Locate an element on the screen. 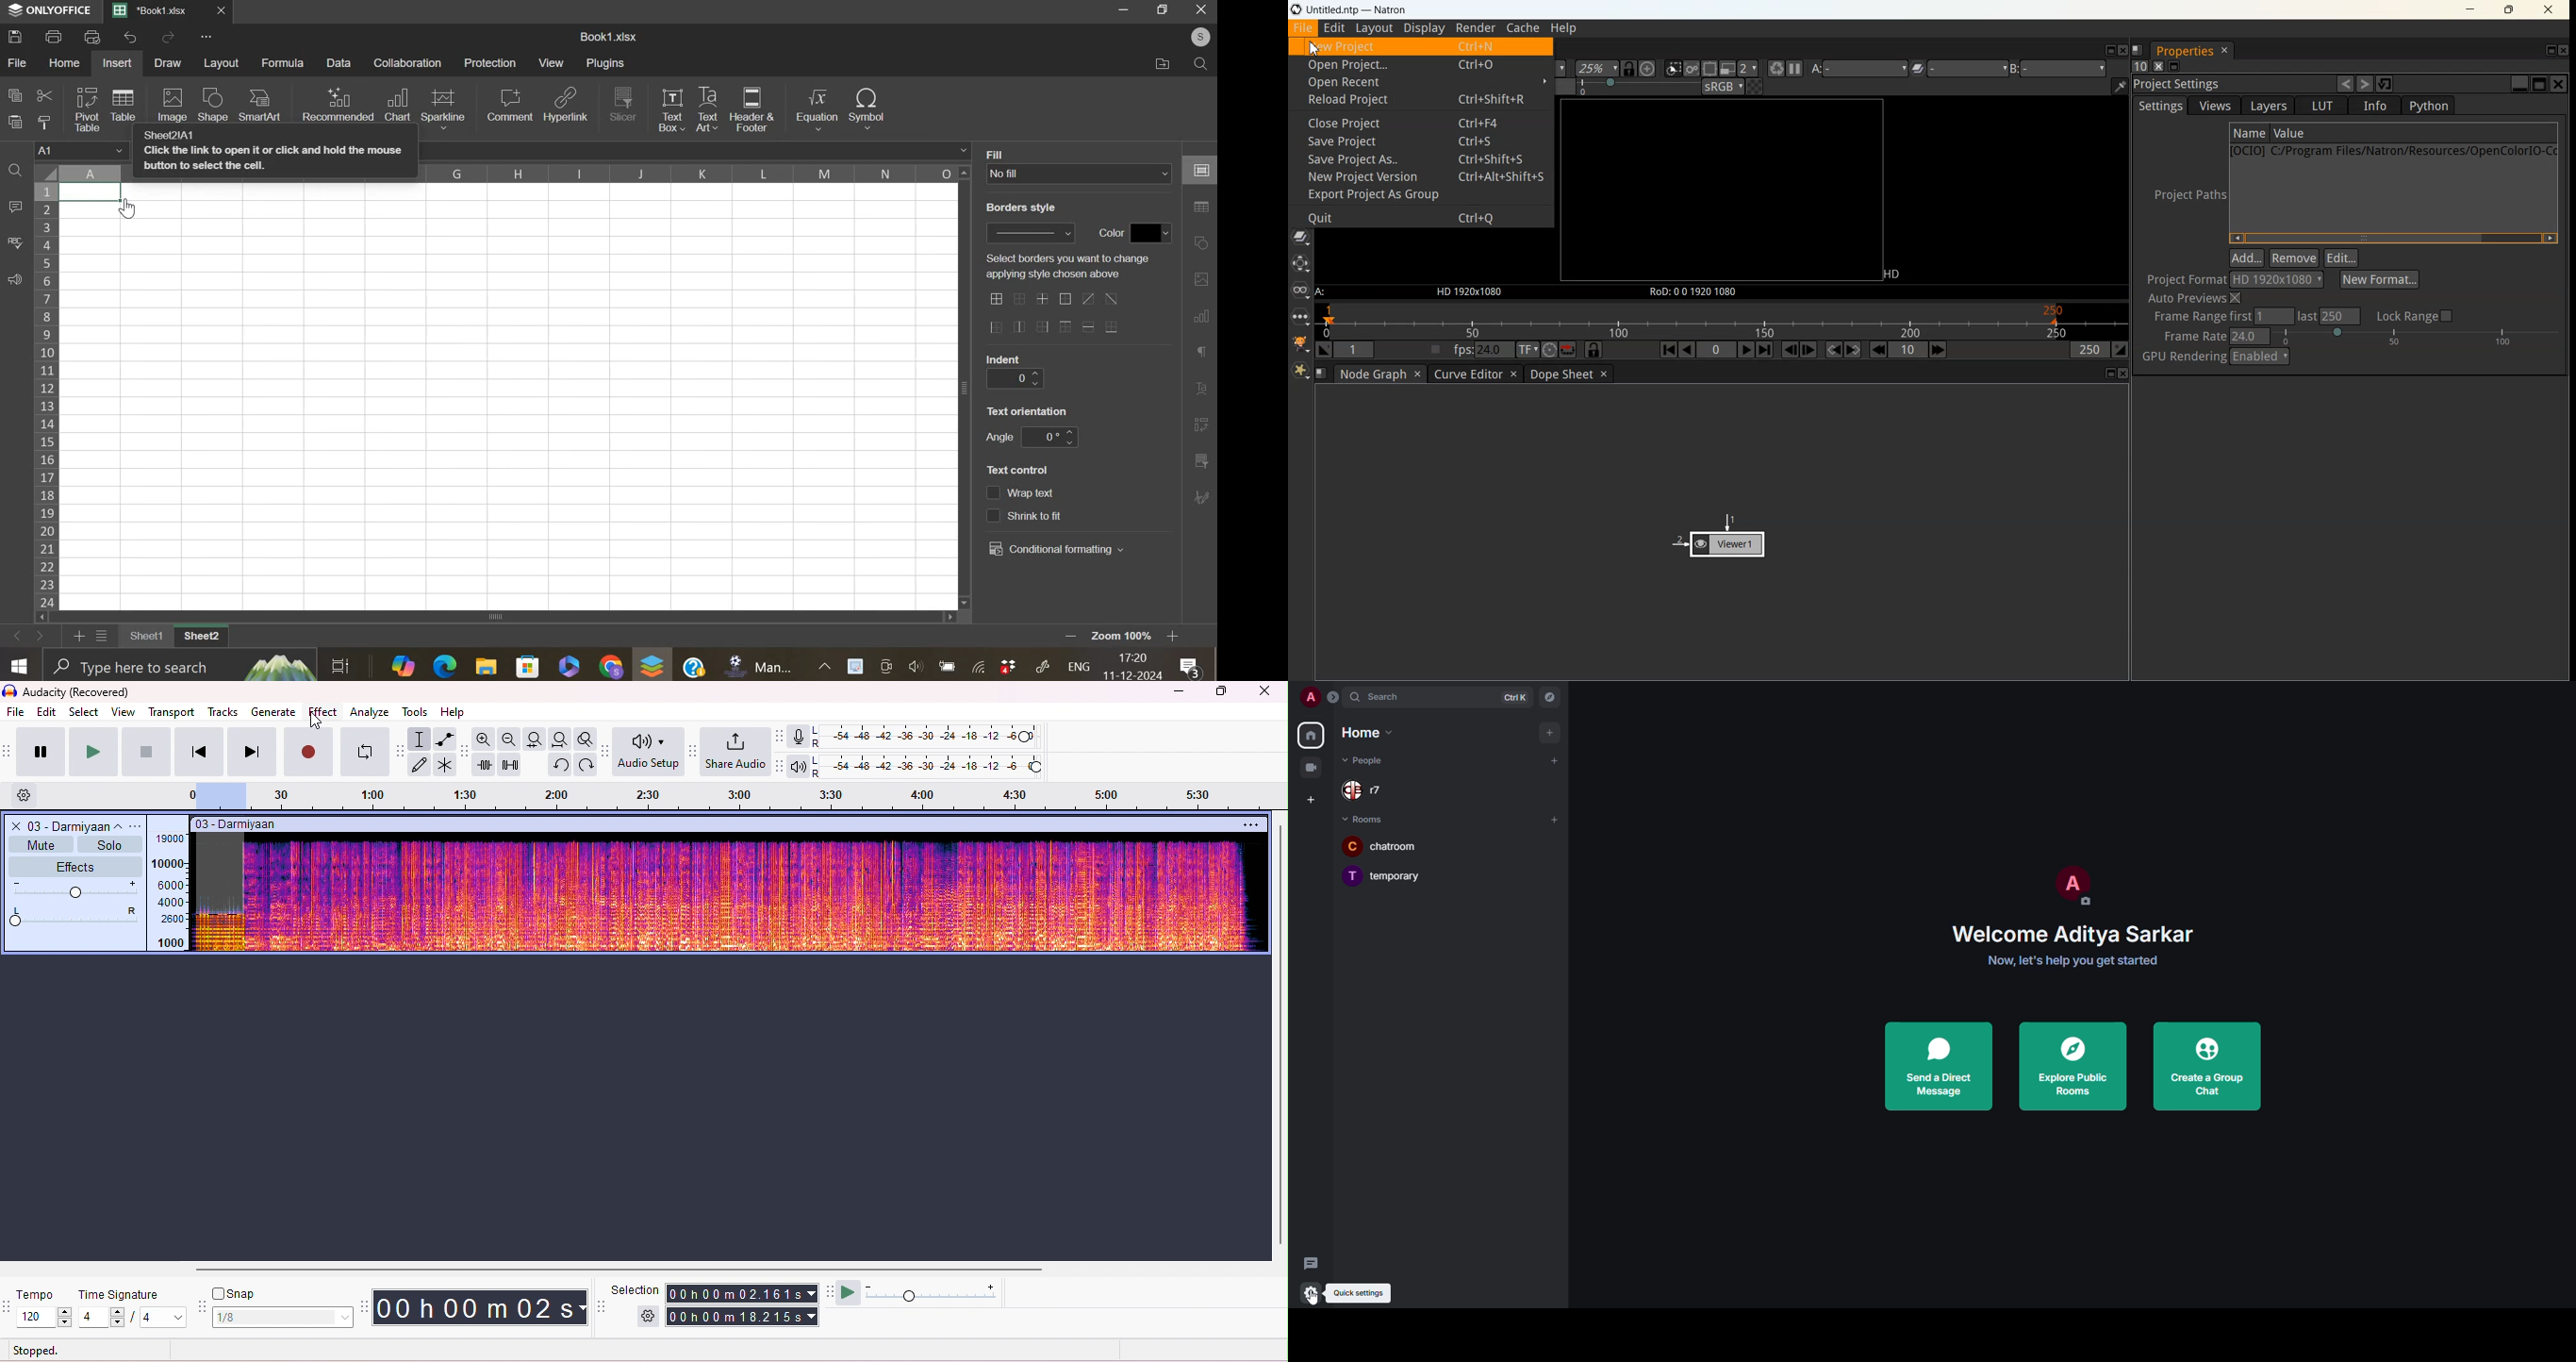 The height and width of the screenshot is (1372, 2576). border is located at coordinates (1053, 314).